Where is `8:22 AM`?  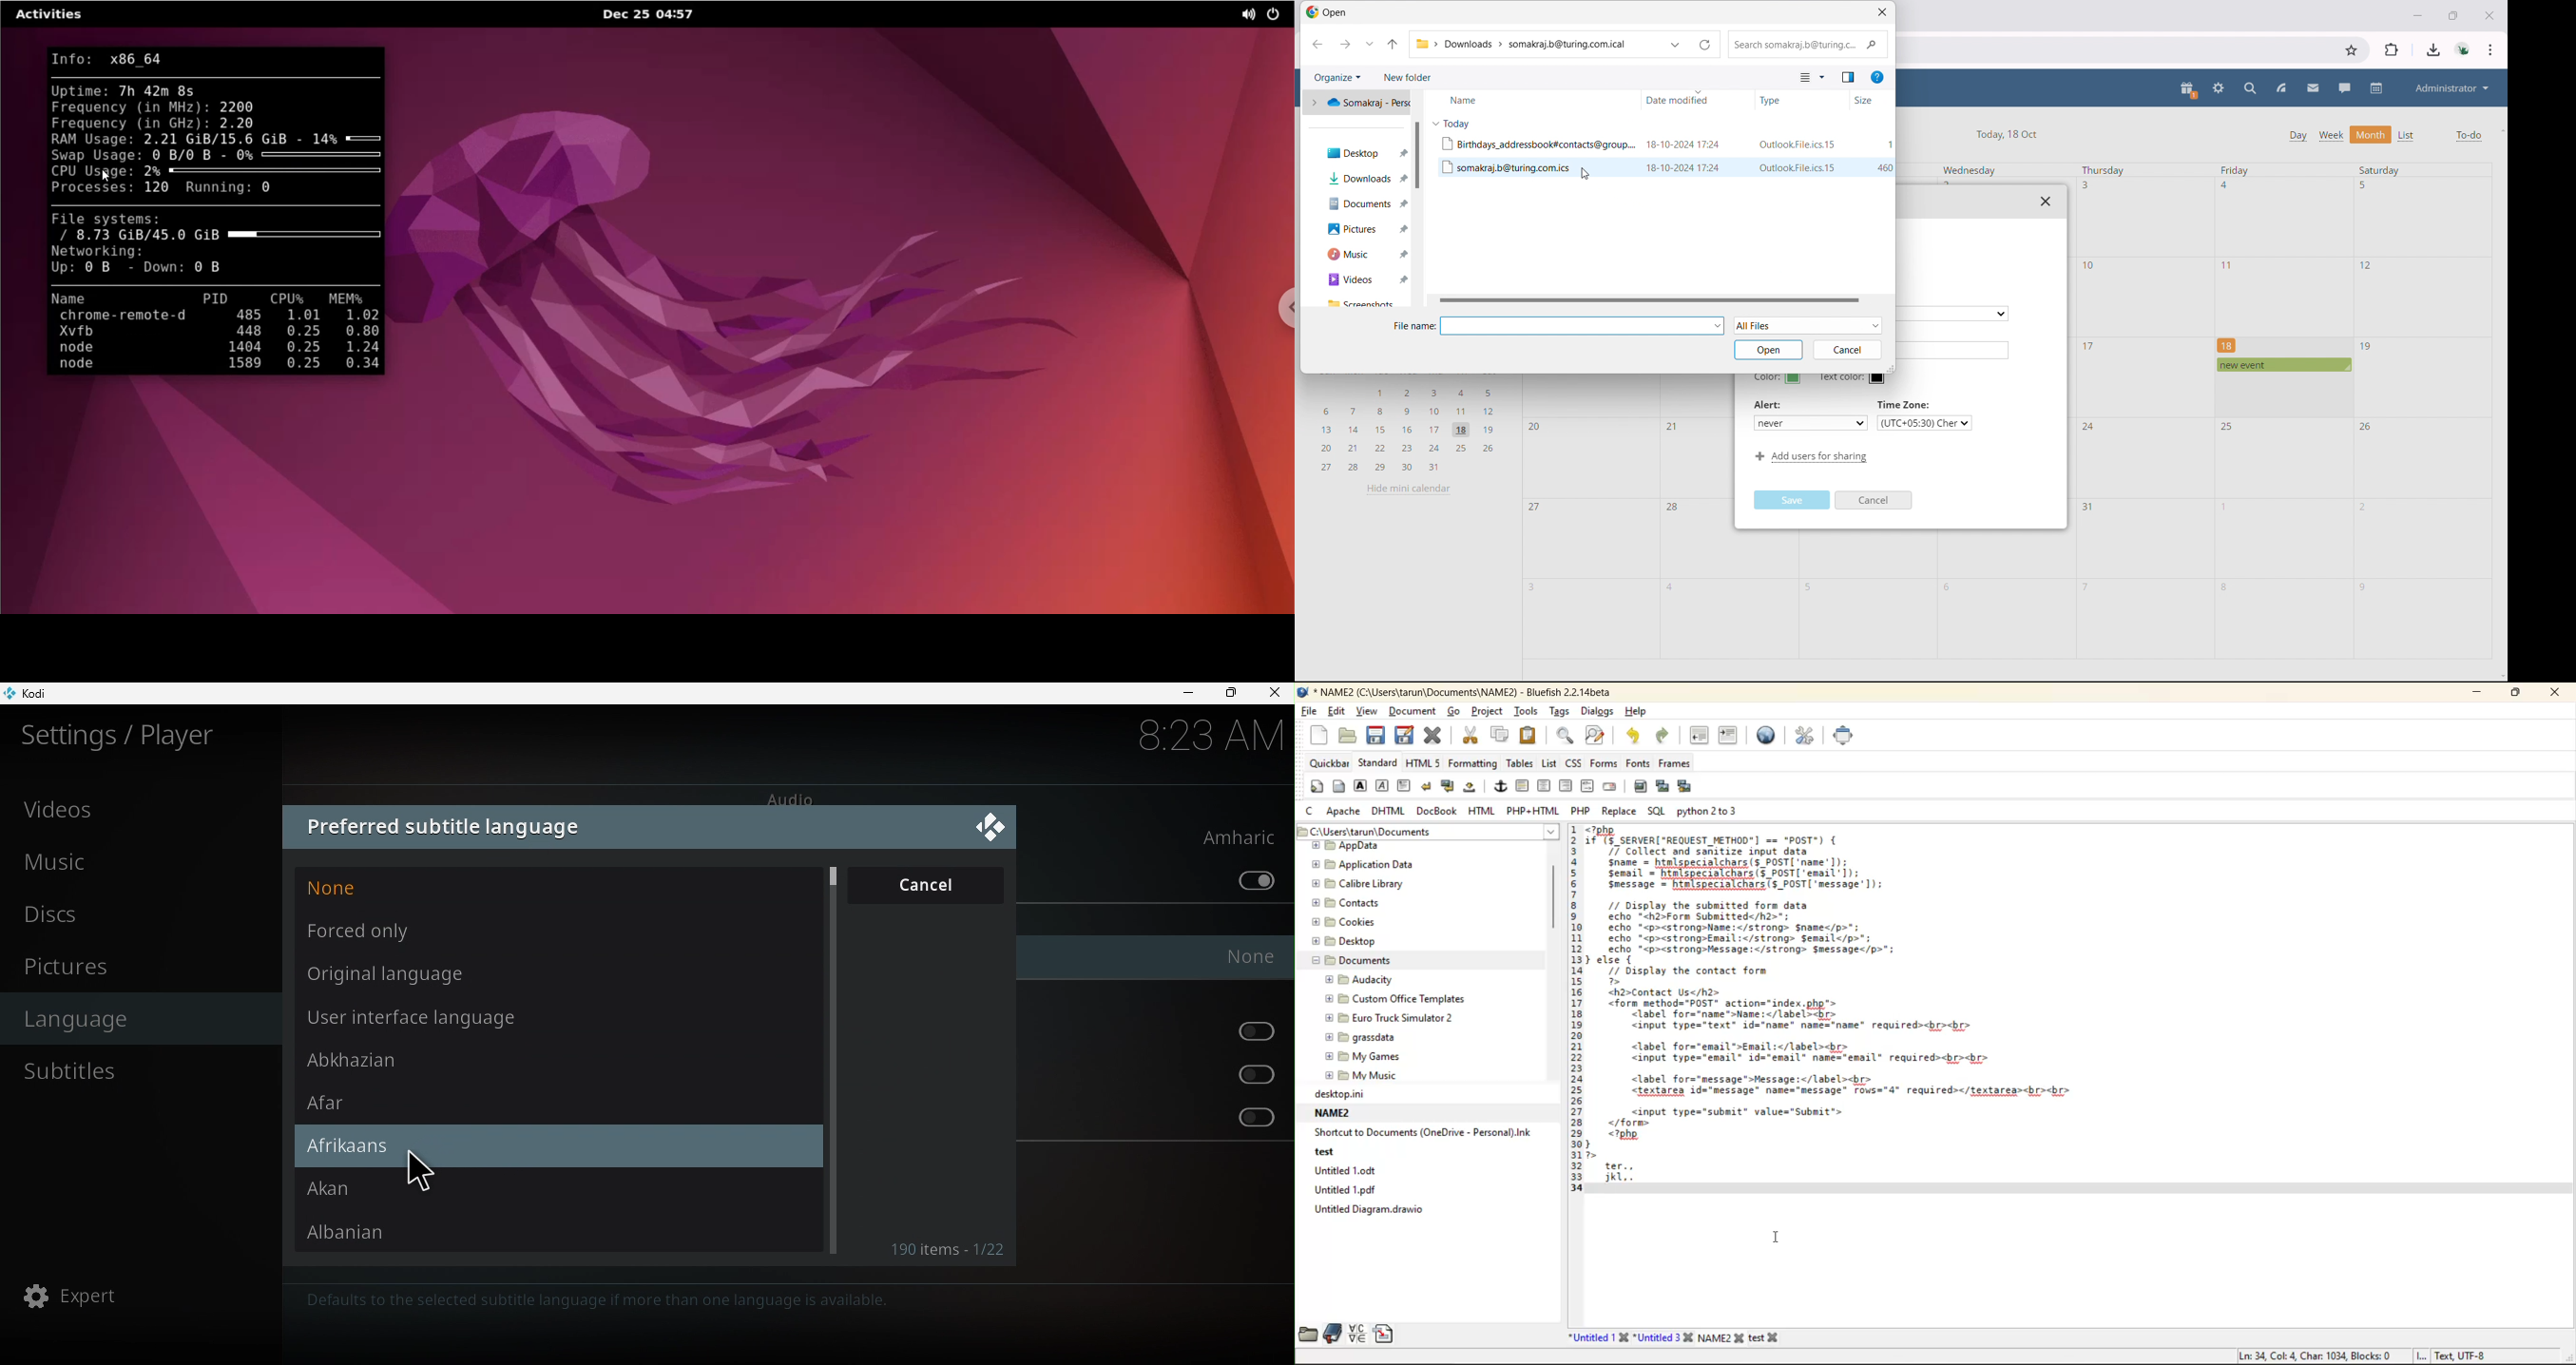 8:22 AM is located at coordinates (1208, 736).